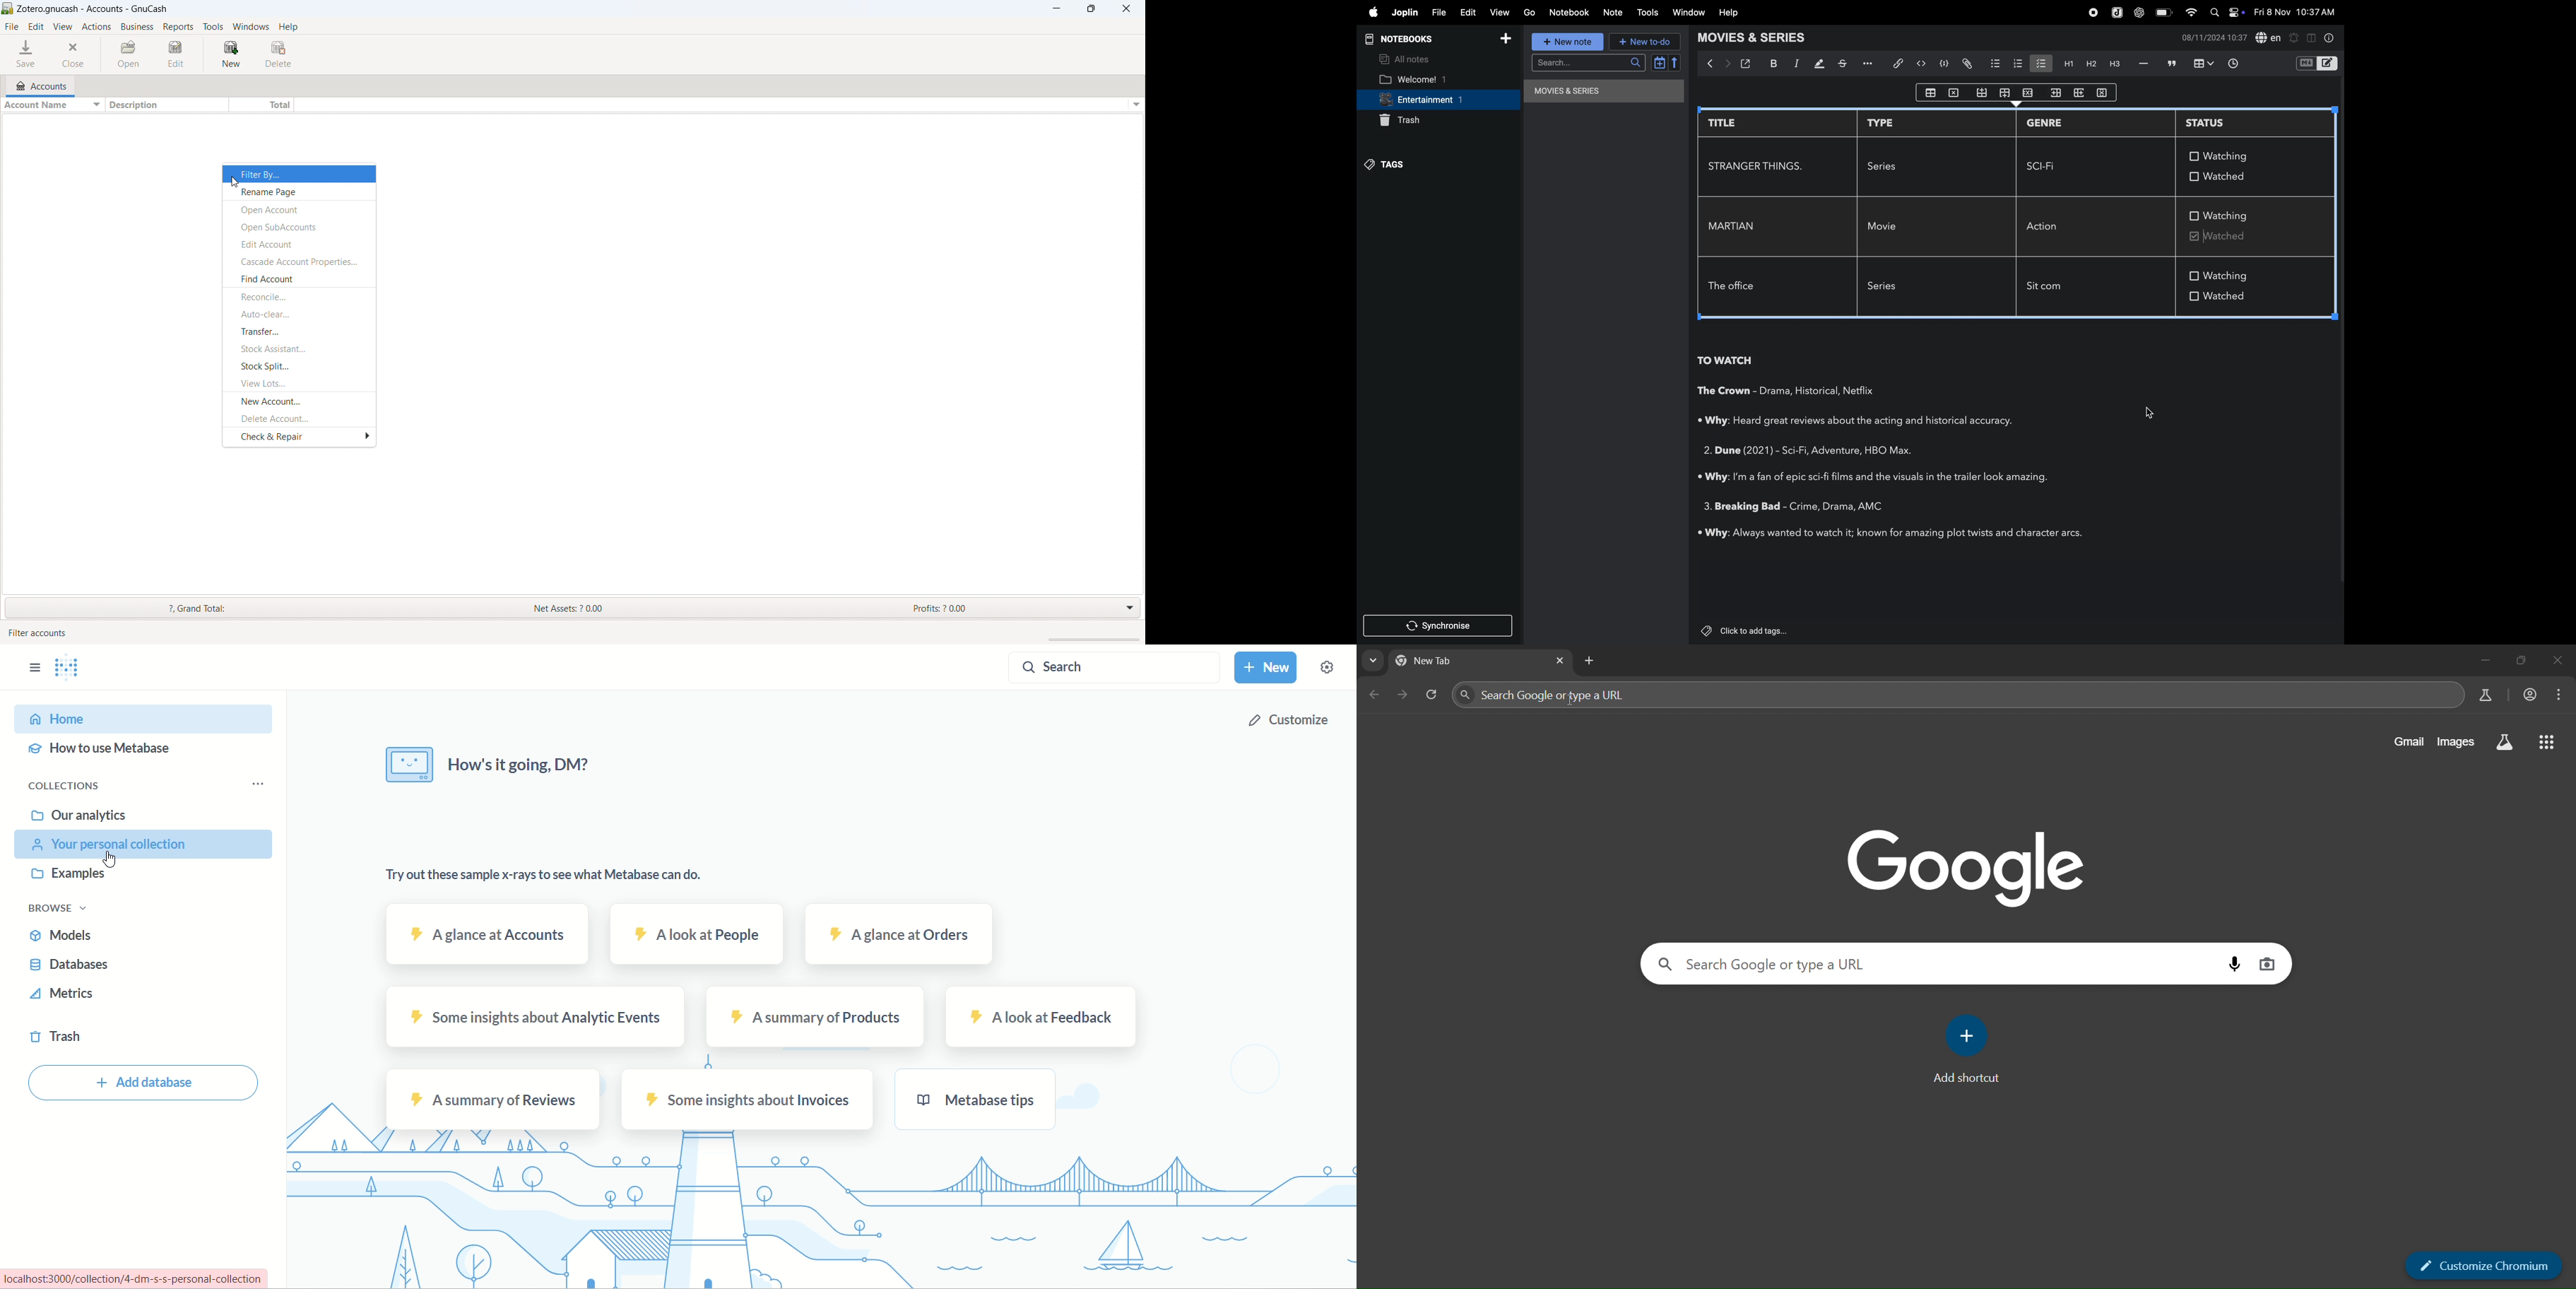  Describe the element at coordinates (1797, 391) in the screenshot. I see `genre` at that location.